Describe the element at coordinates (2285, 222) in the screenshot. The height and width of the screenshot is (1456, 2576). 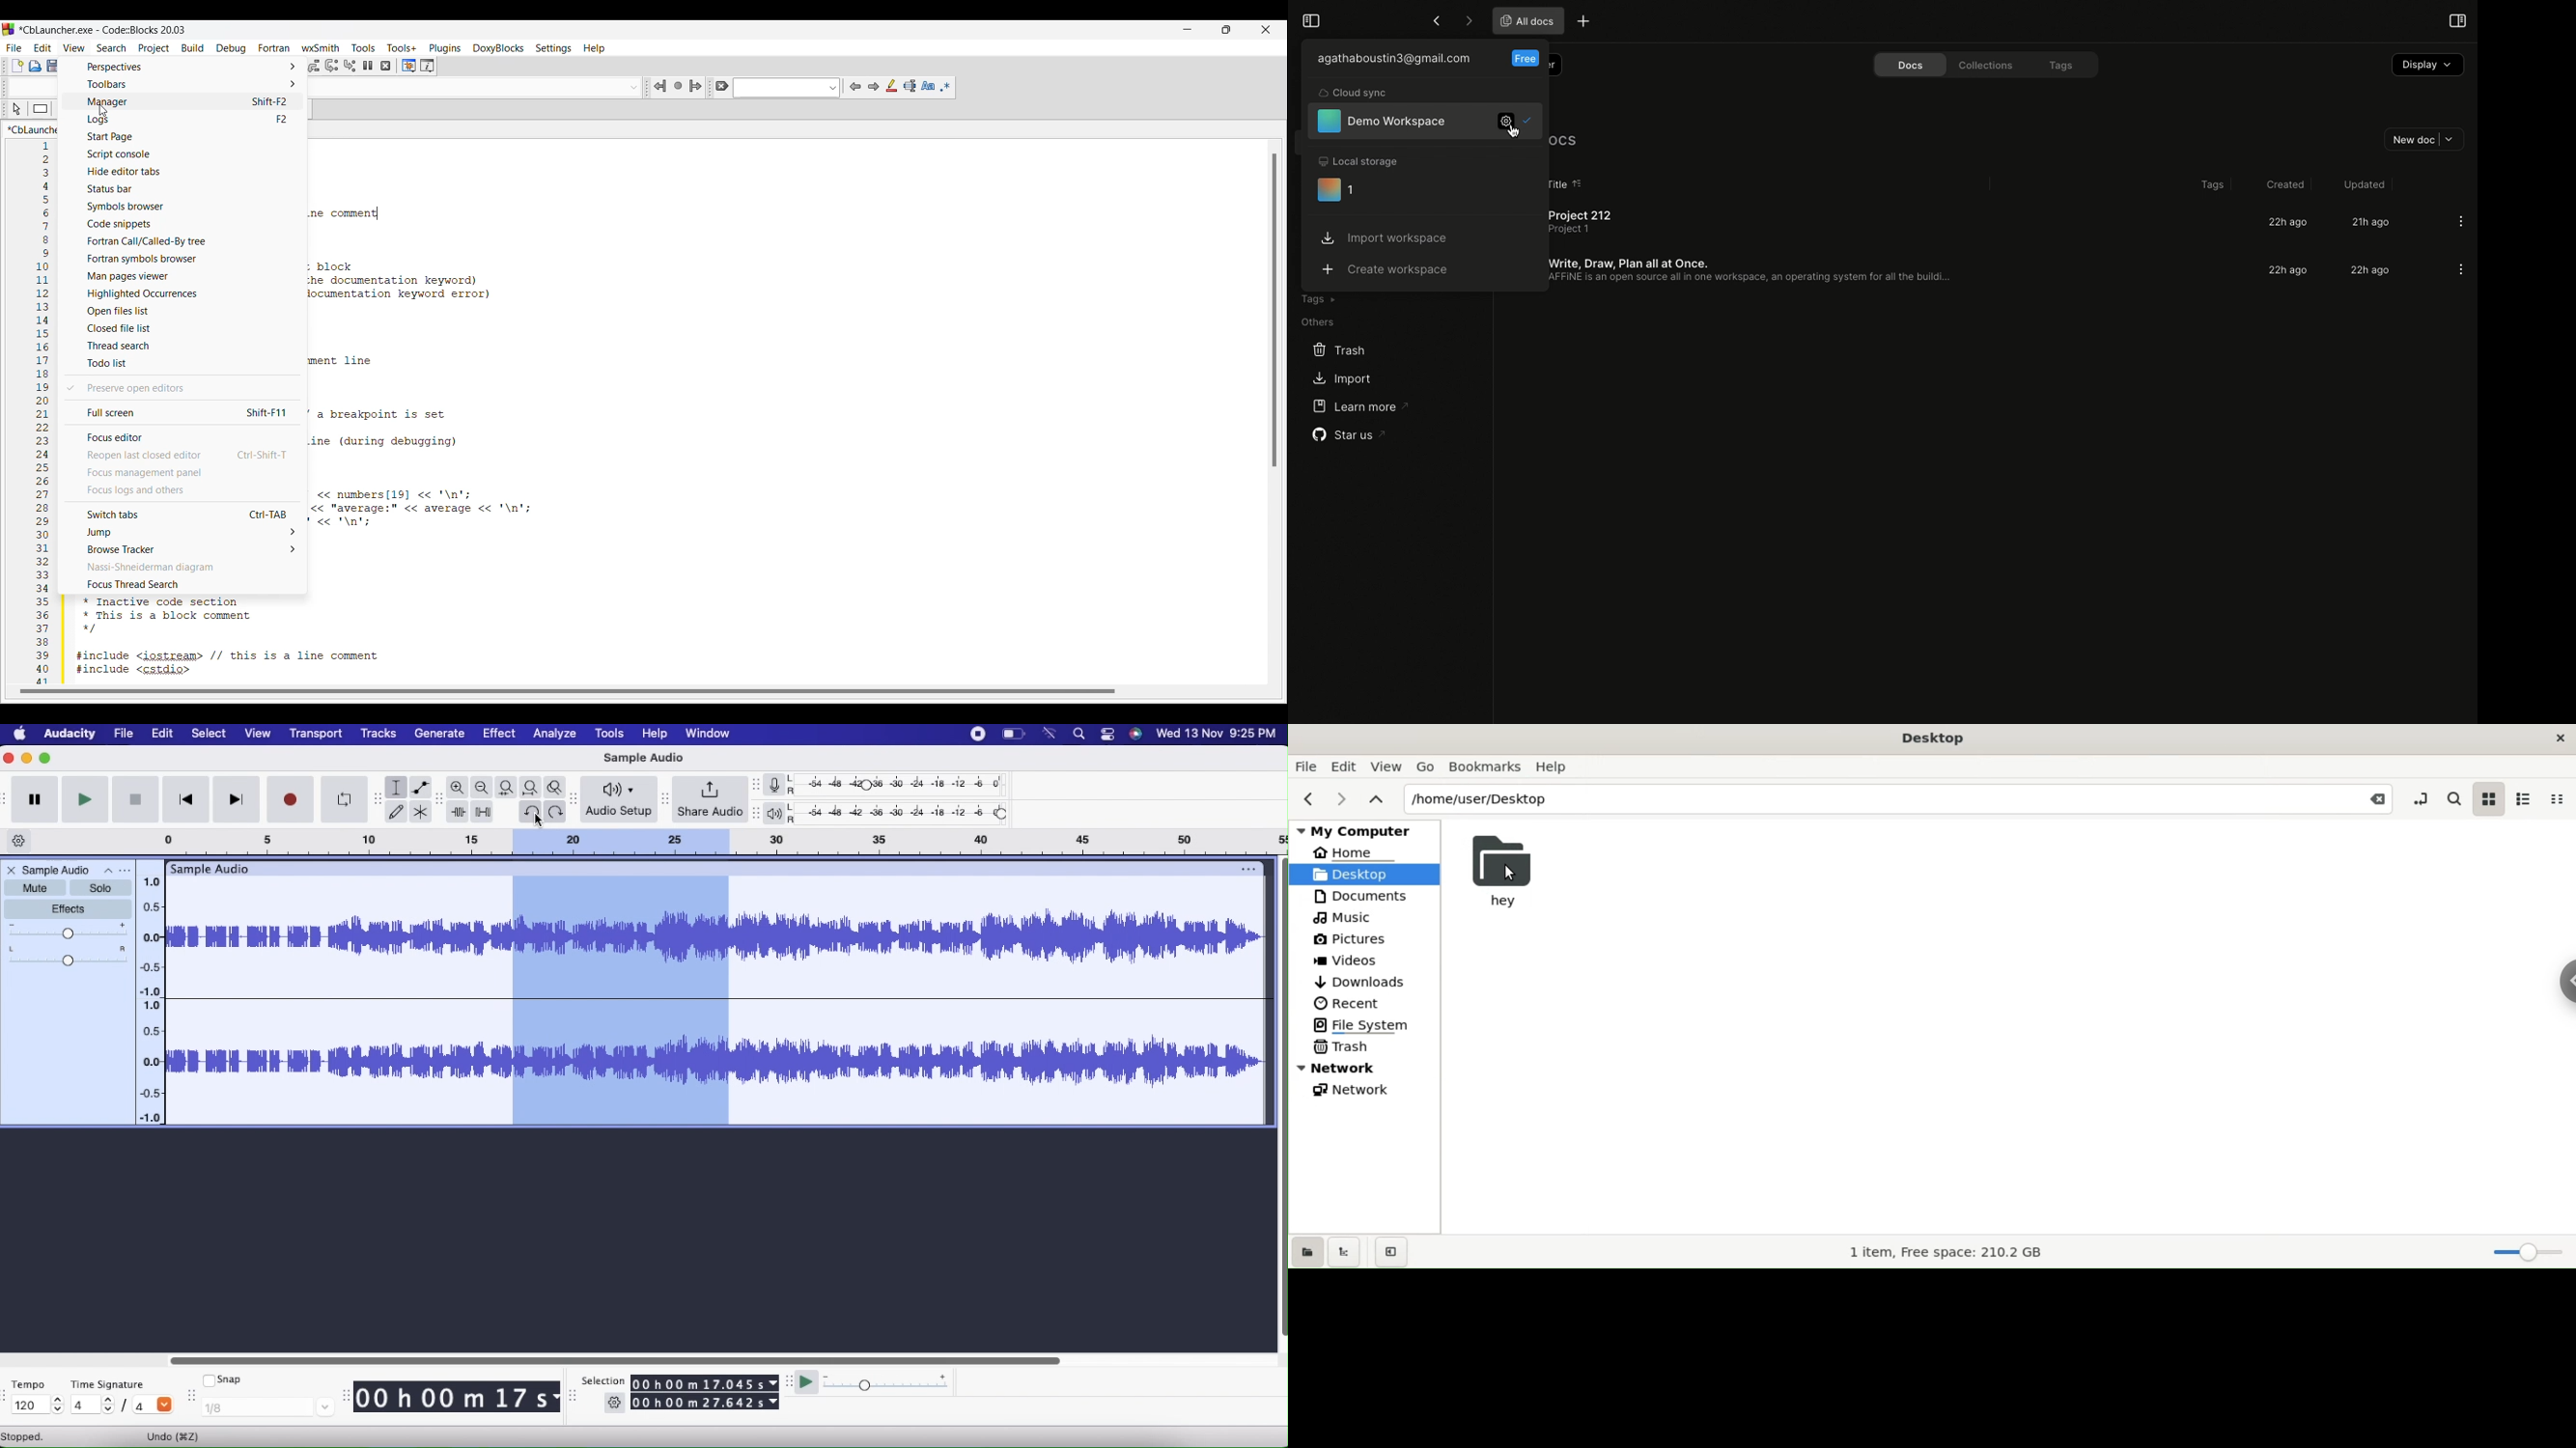
I see `22h ago` at that location.